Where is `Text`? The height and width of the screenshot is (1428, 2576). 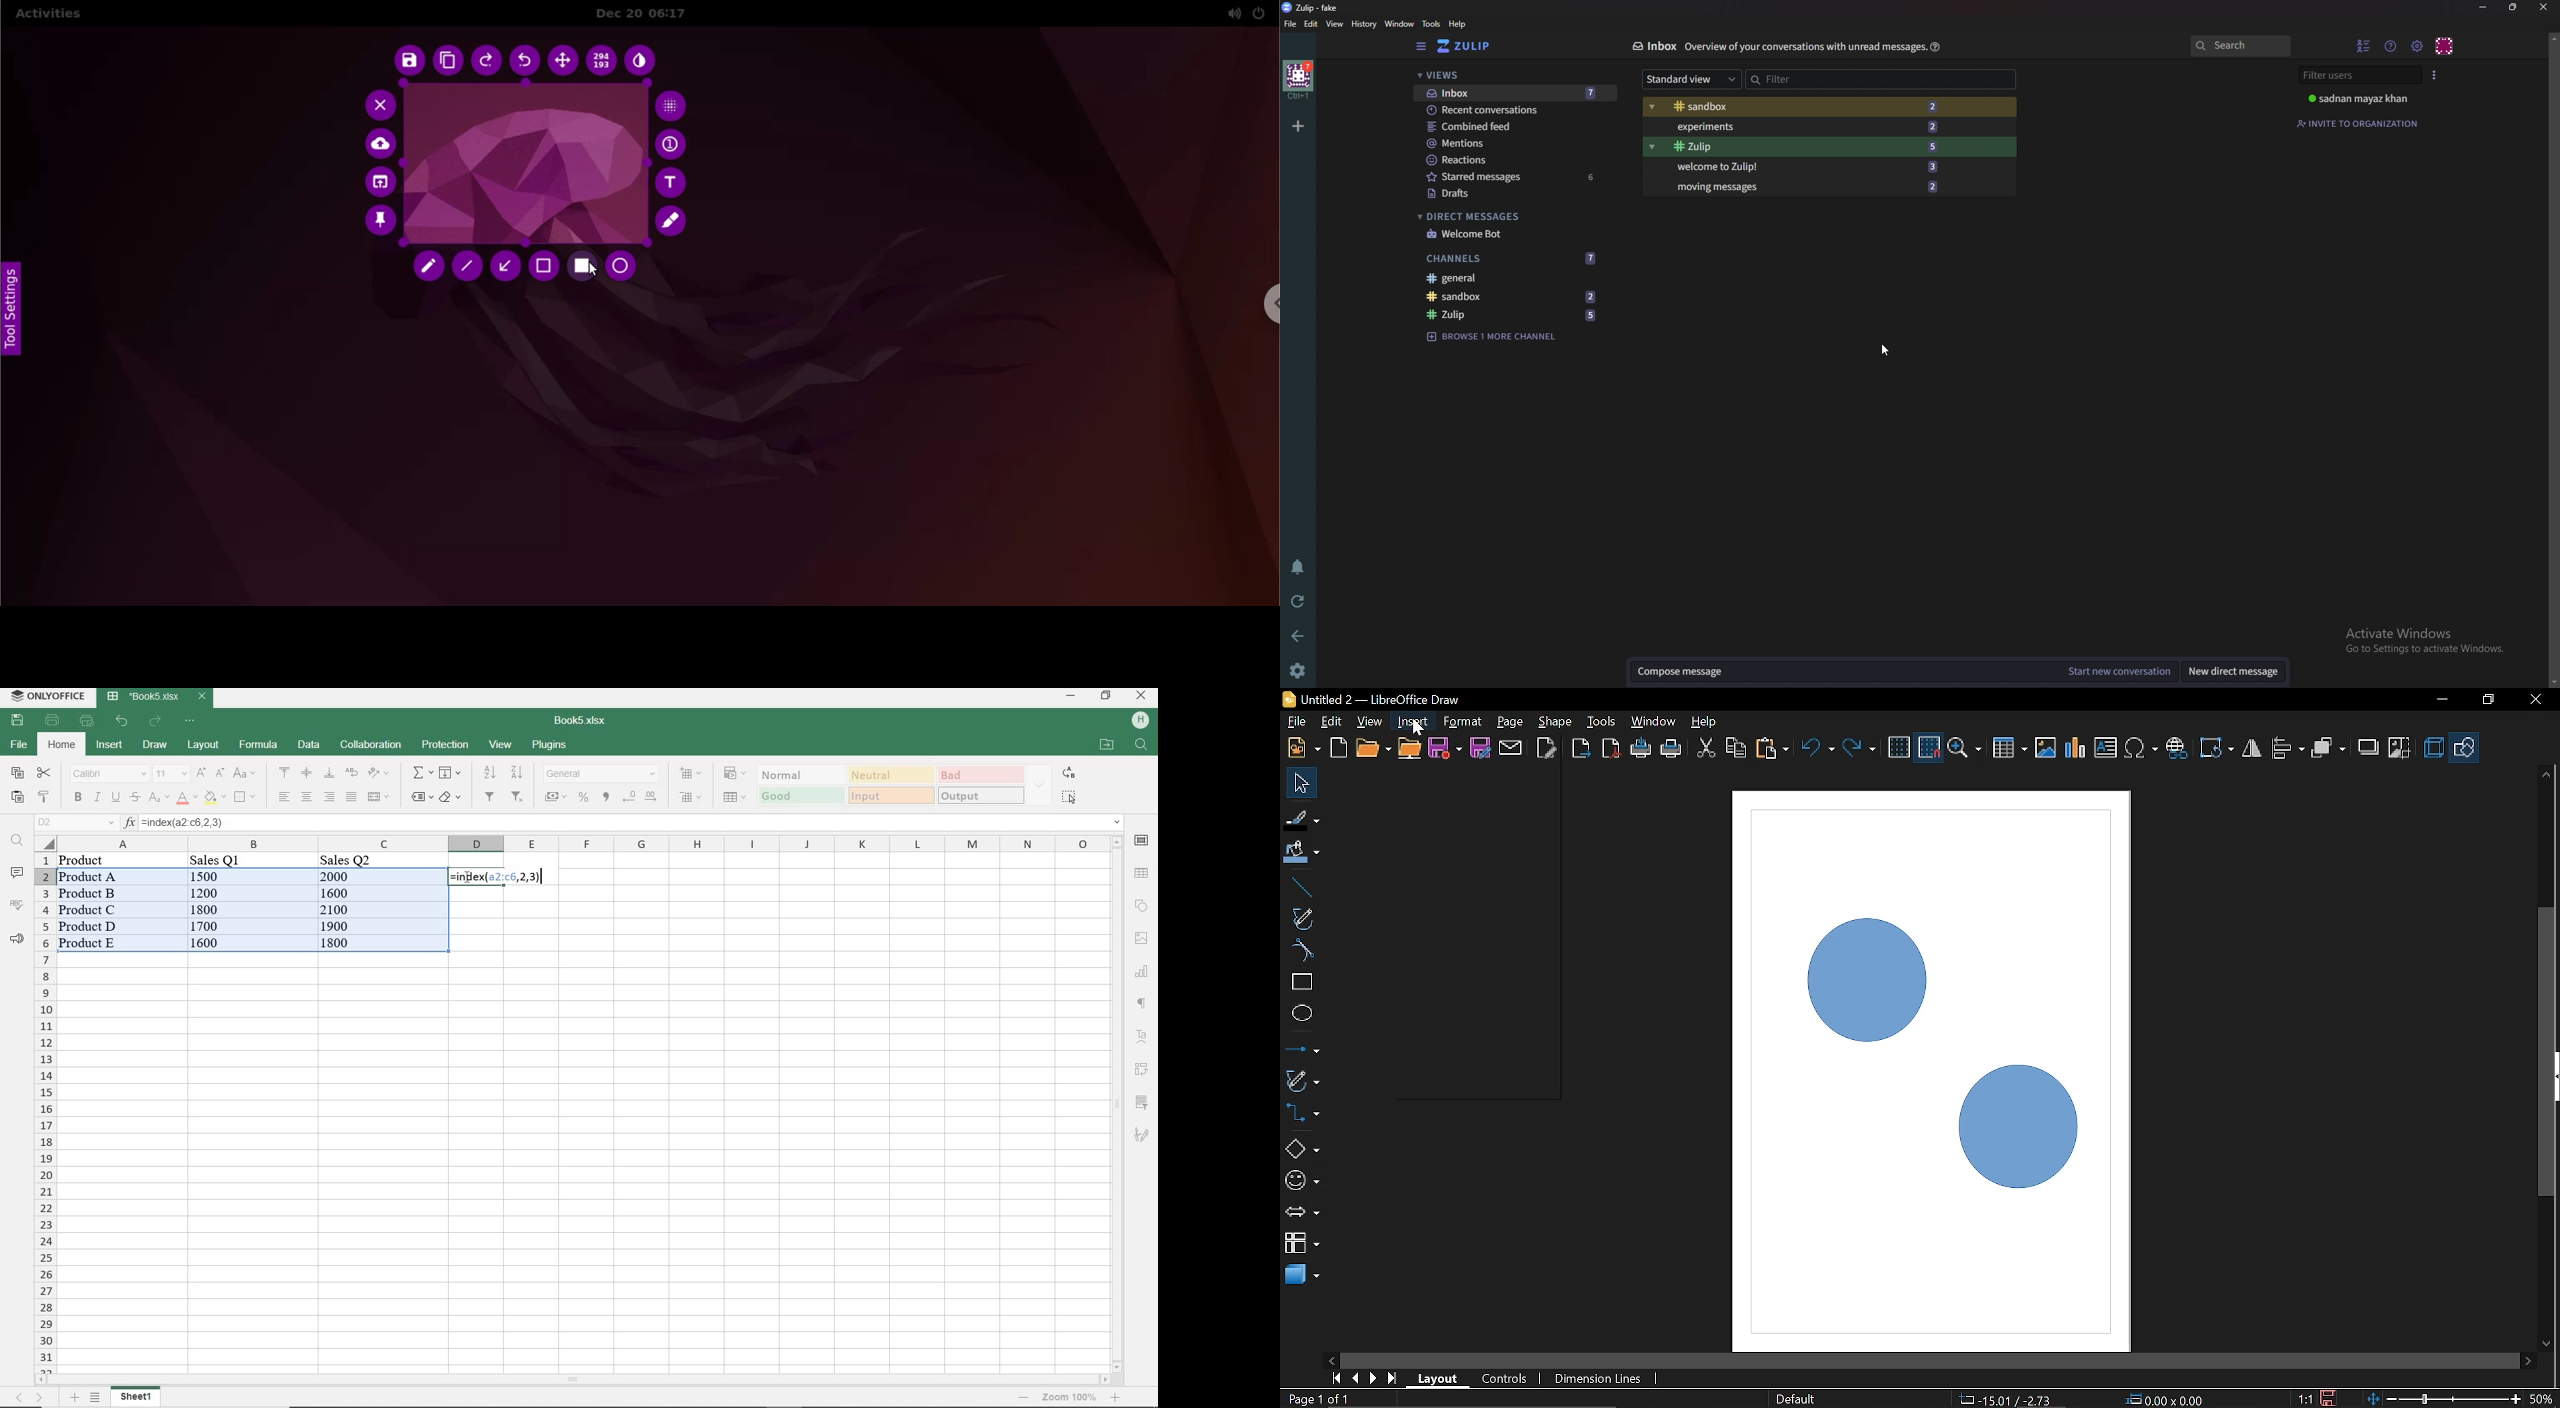
Text is located at coordinates (2106, 748).